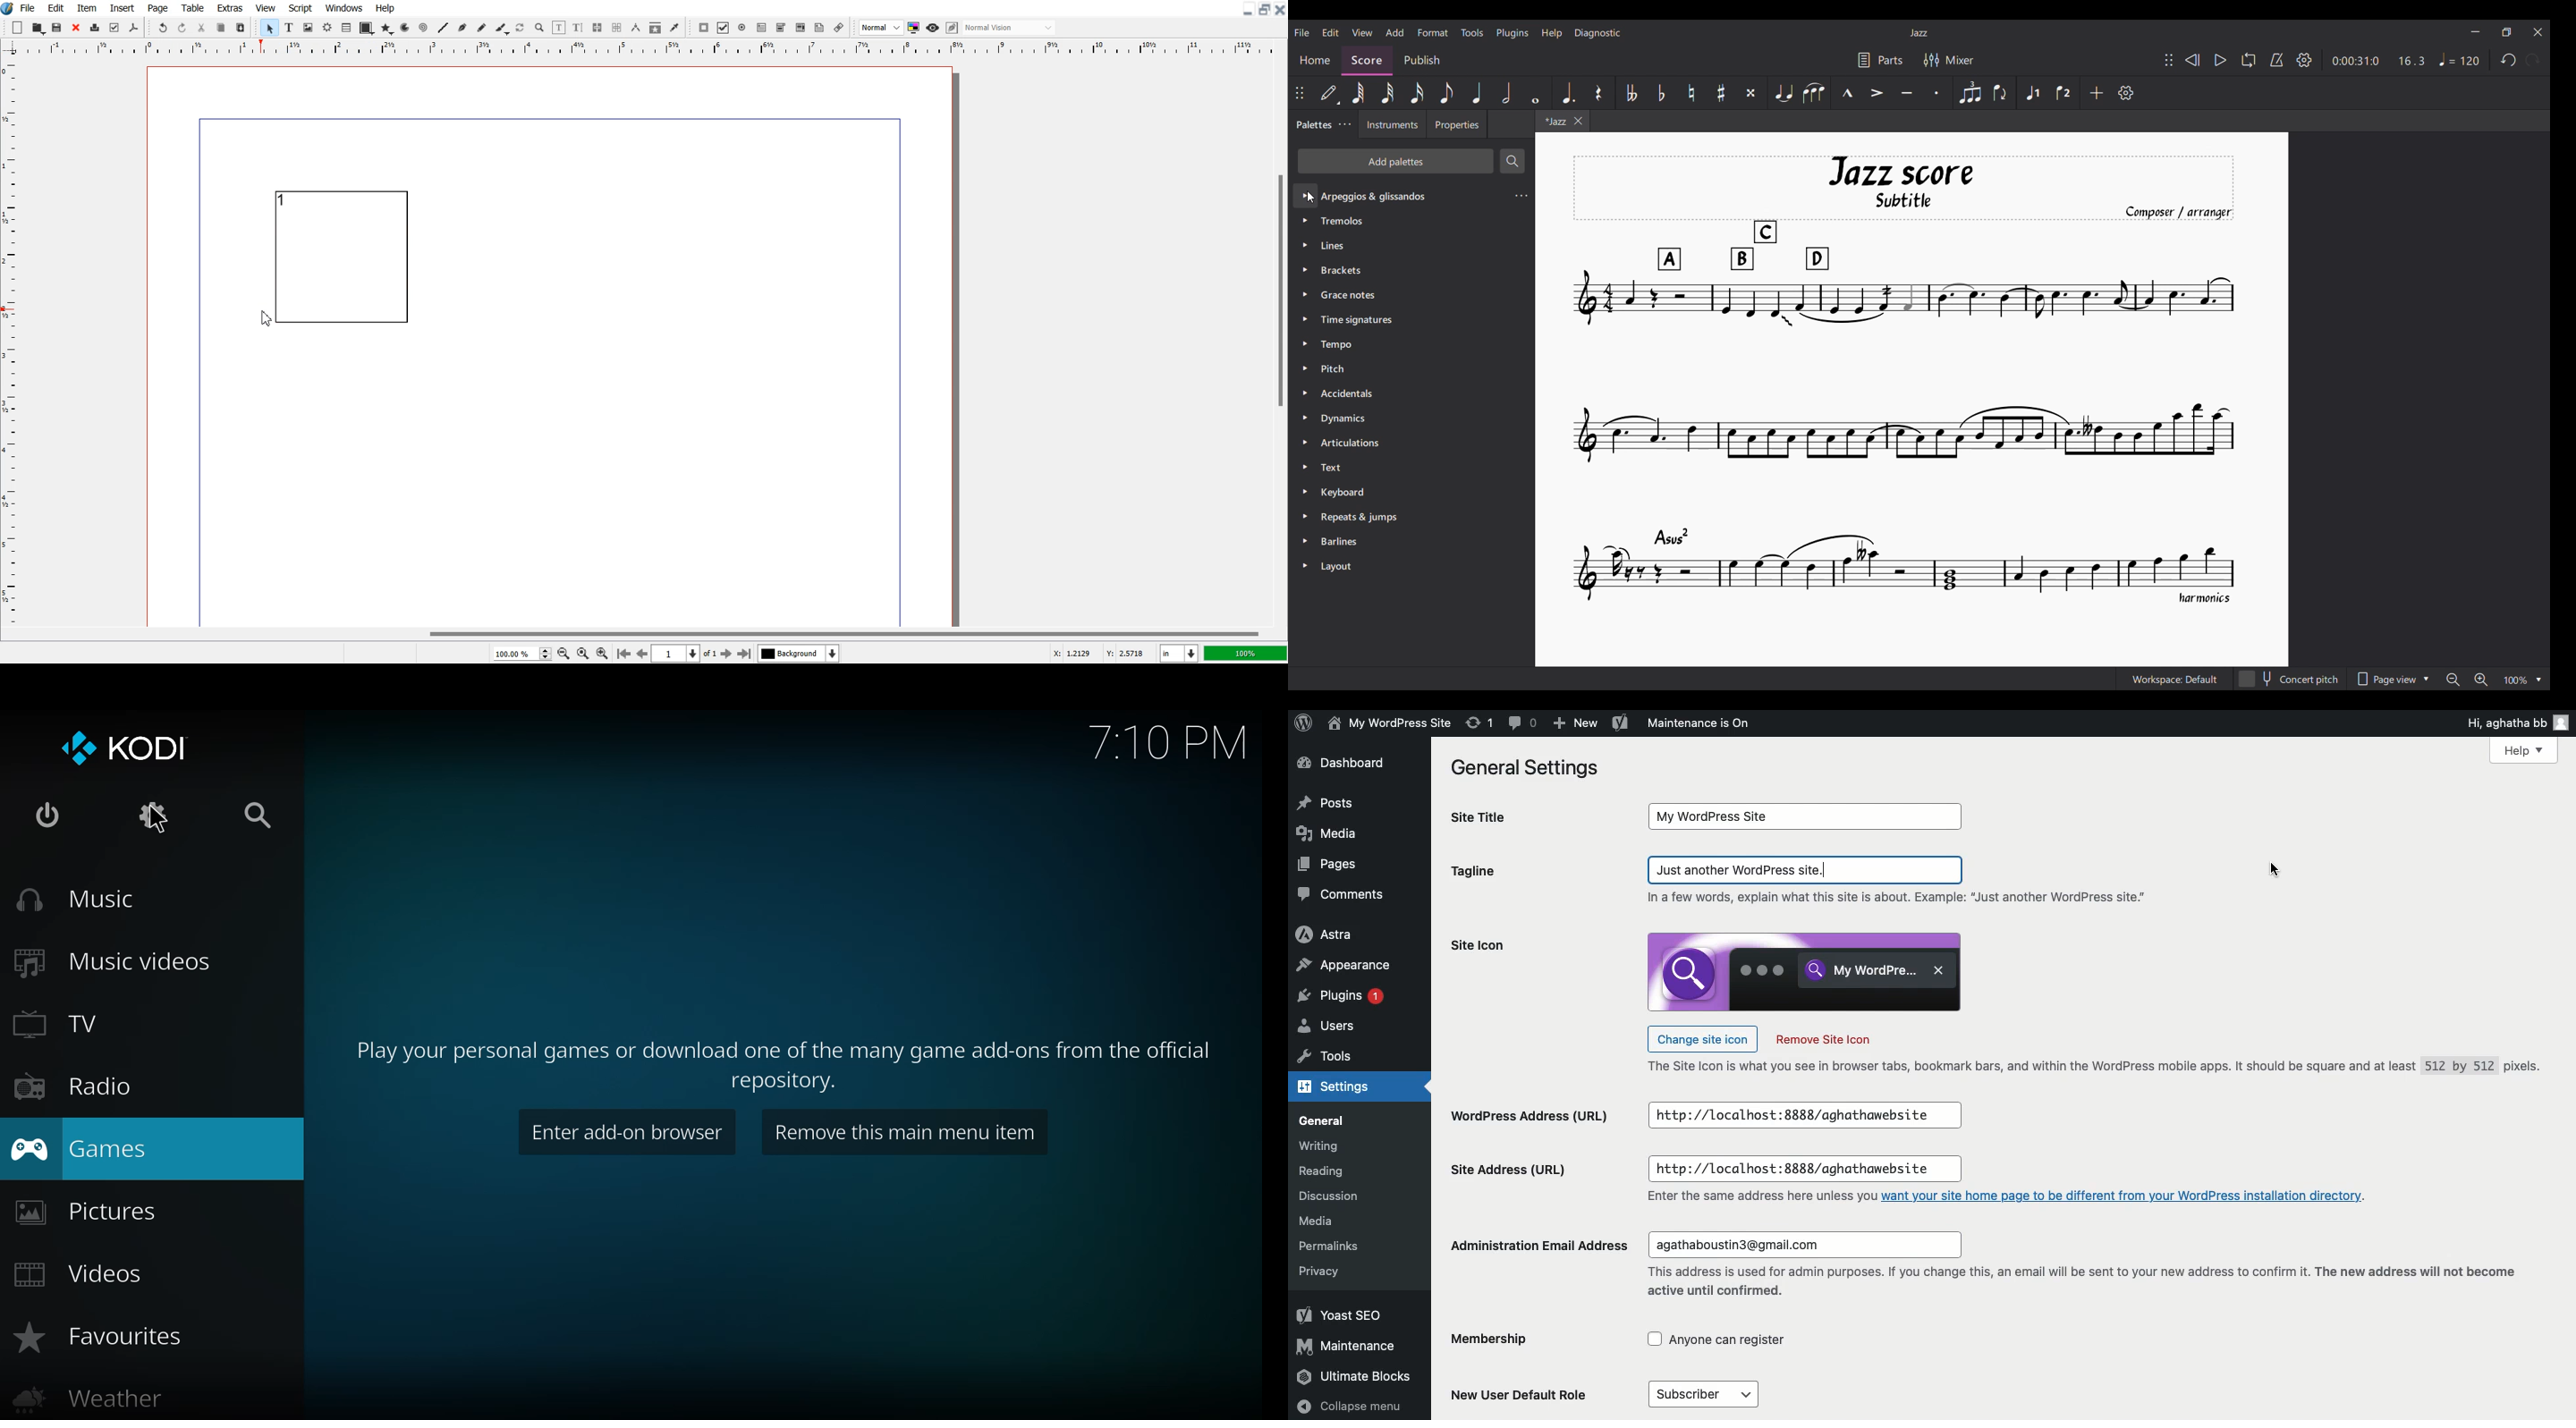 This screenshot has height=1428, width=2576. What do you see at coordinates (1341, 540) in the screenshot?
I see `Barlines` at bounding box center [1341, 540].